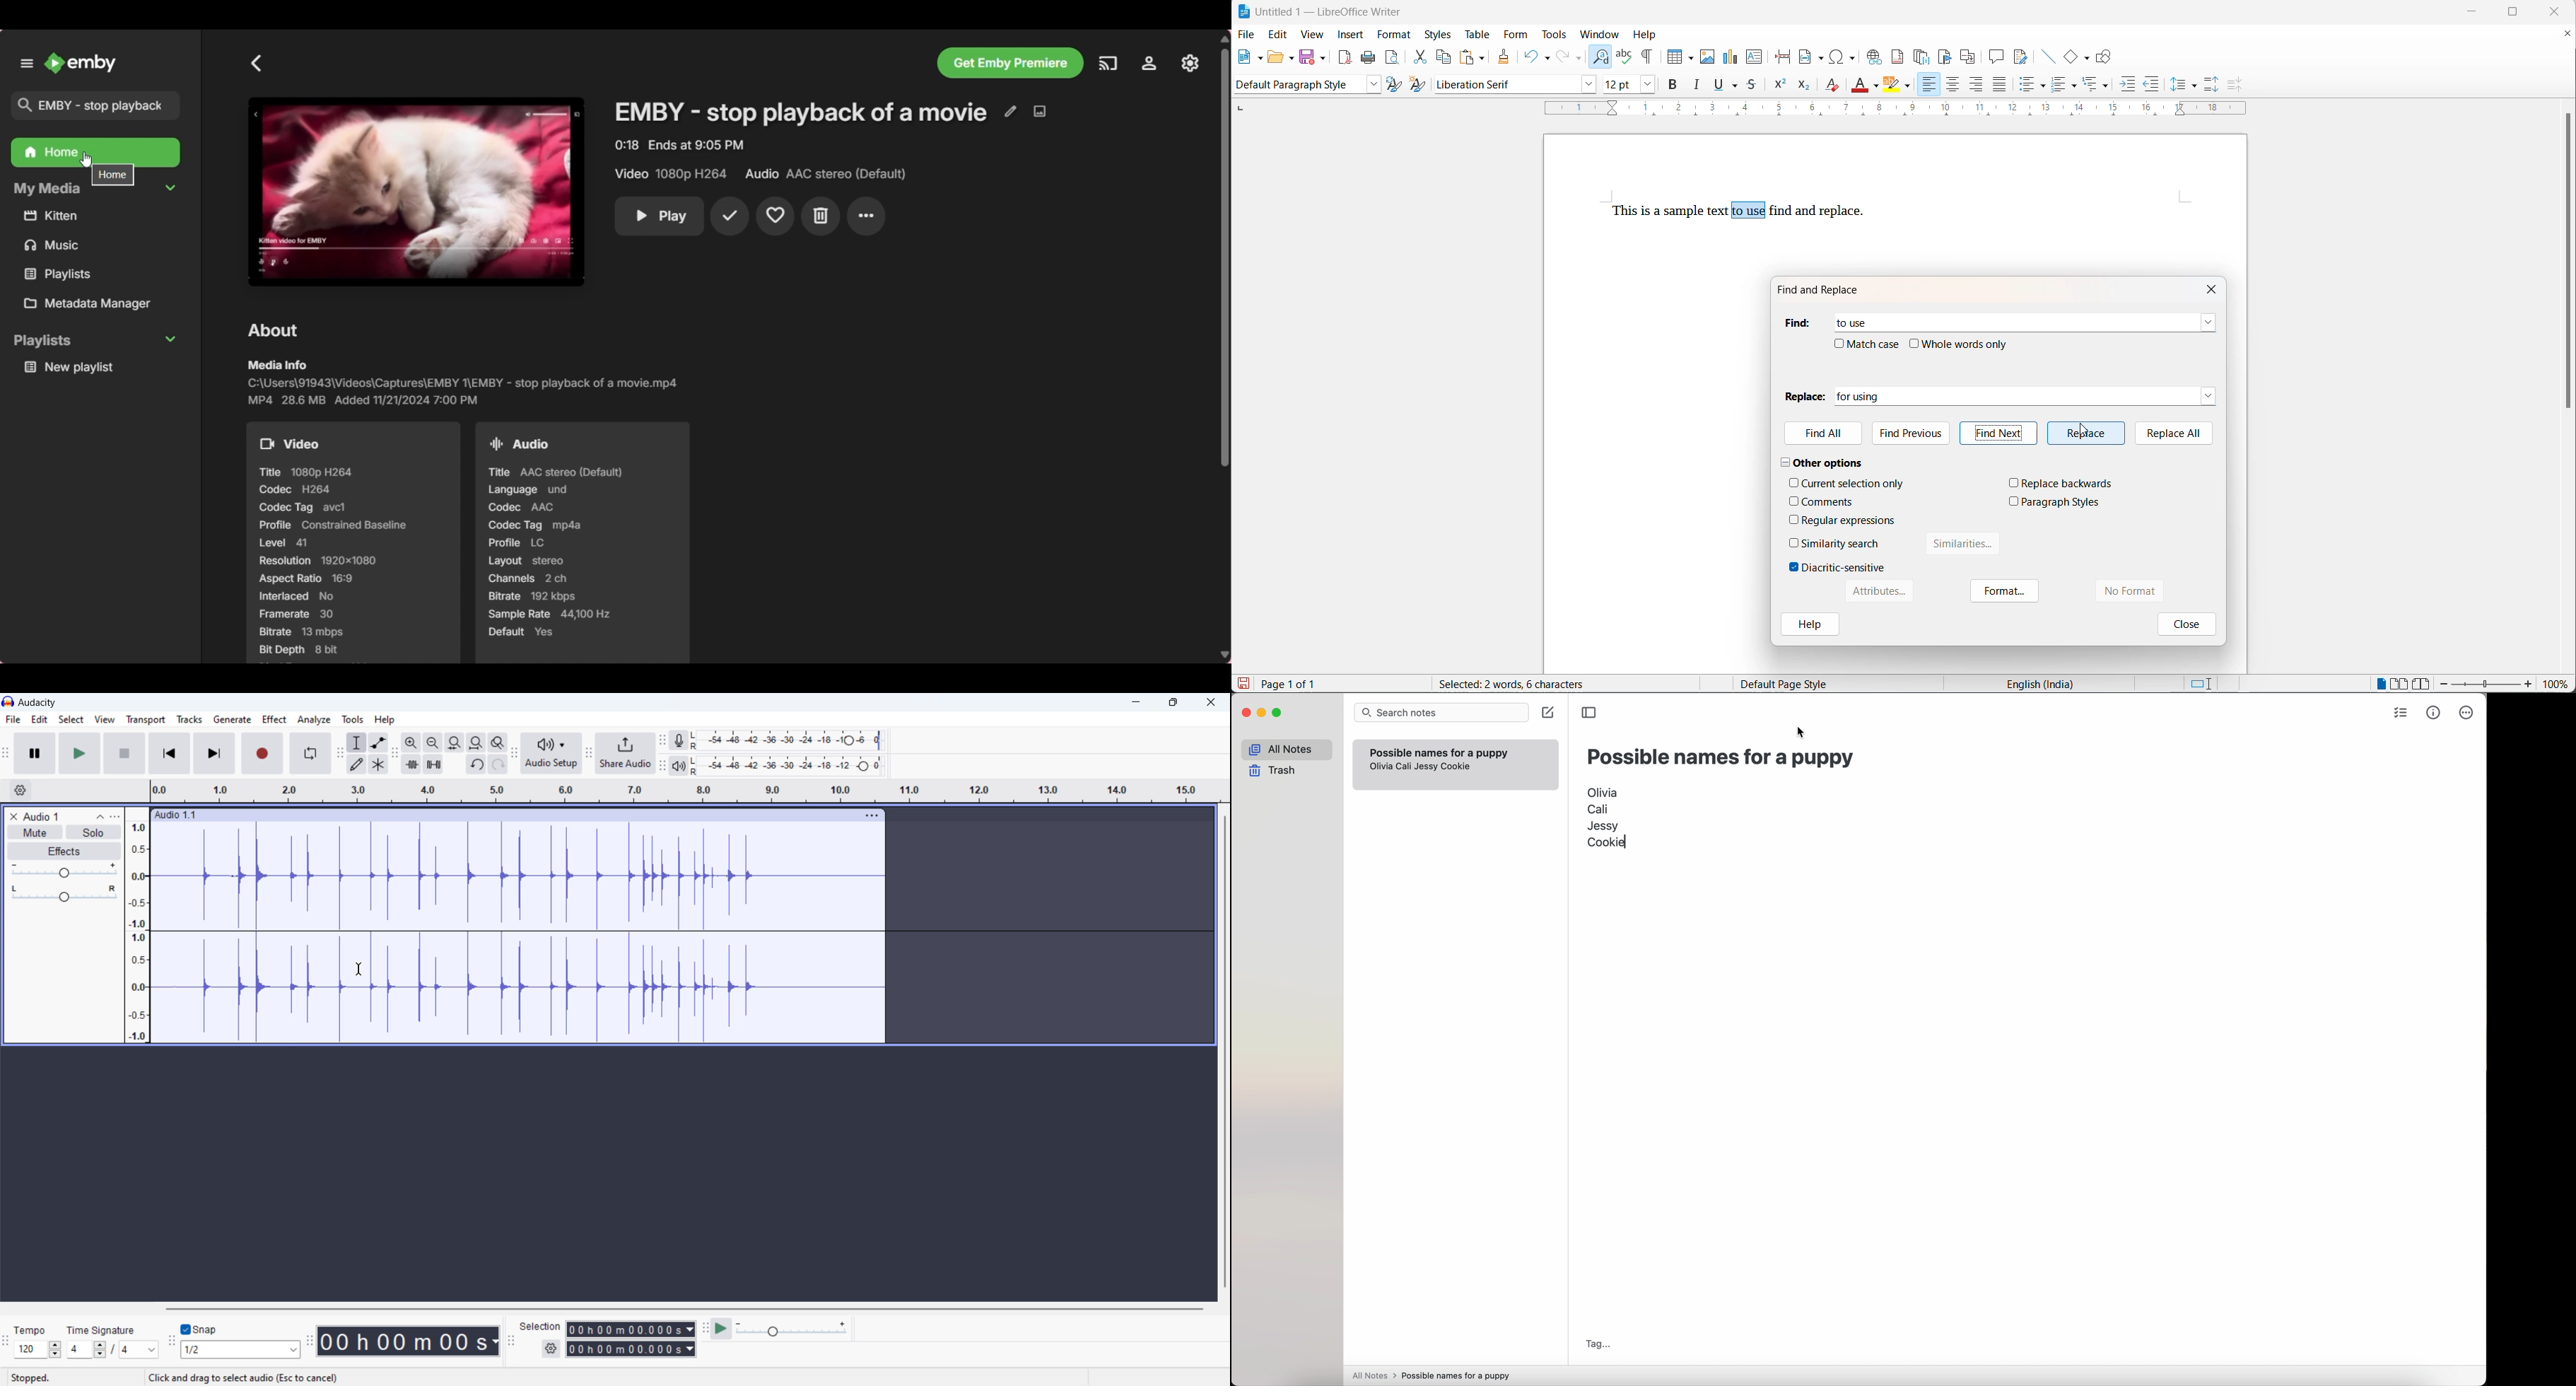  What do you see at coordinates (498, 742) in the screenshot?
I see `toggle zoom` at bounding box center [498, 742].